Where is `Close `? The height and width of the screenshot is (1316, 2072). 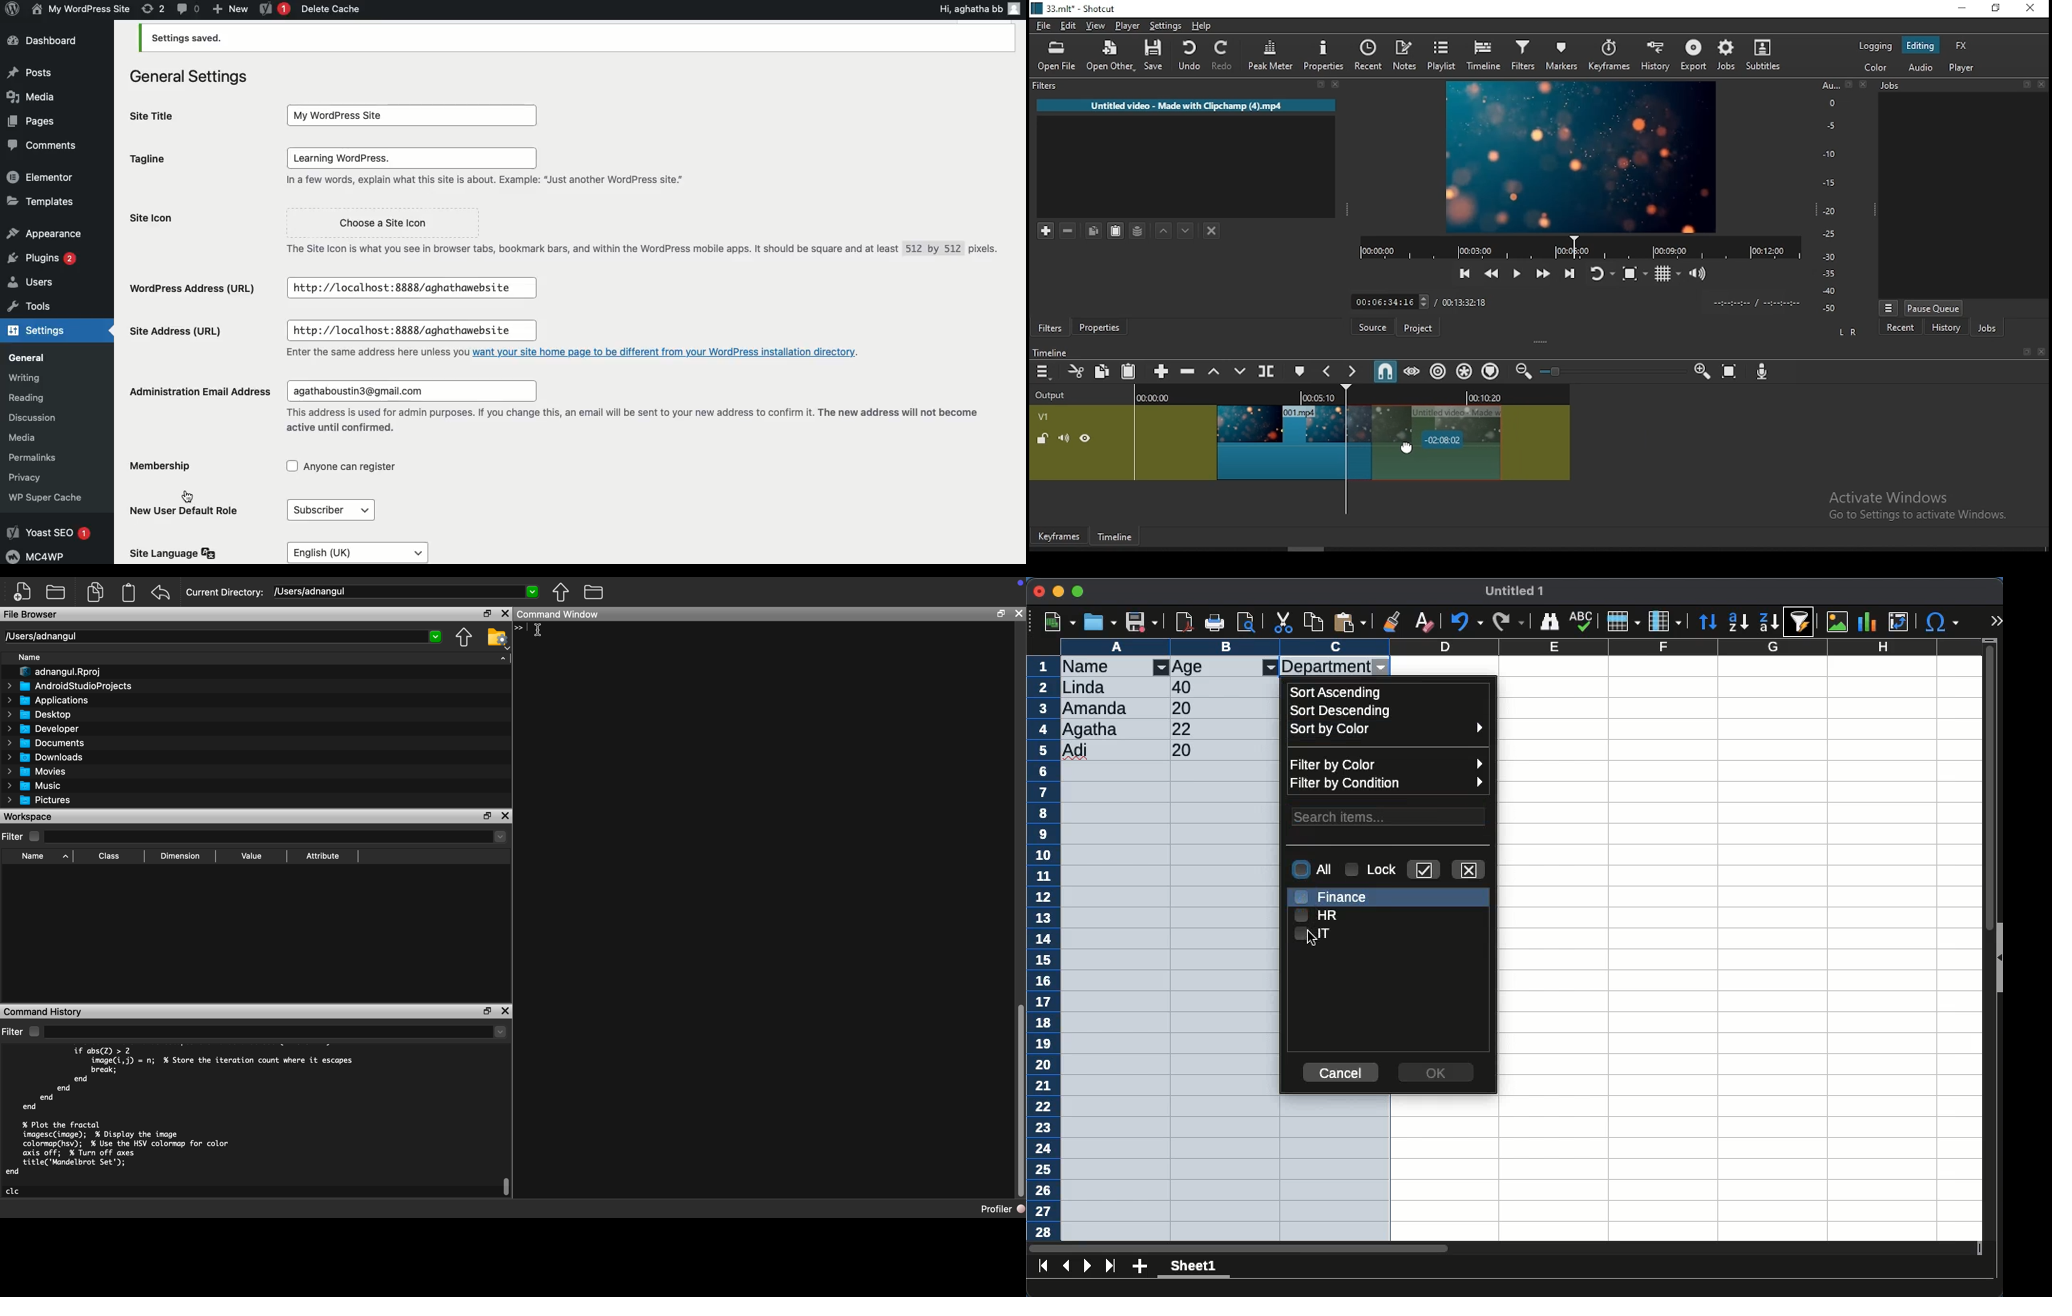 Close  is located at coordinates (1018, 614).